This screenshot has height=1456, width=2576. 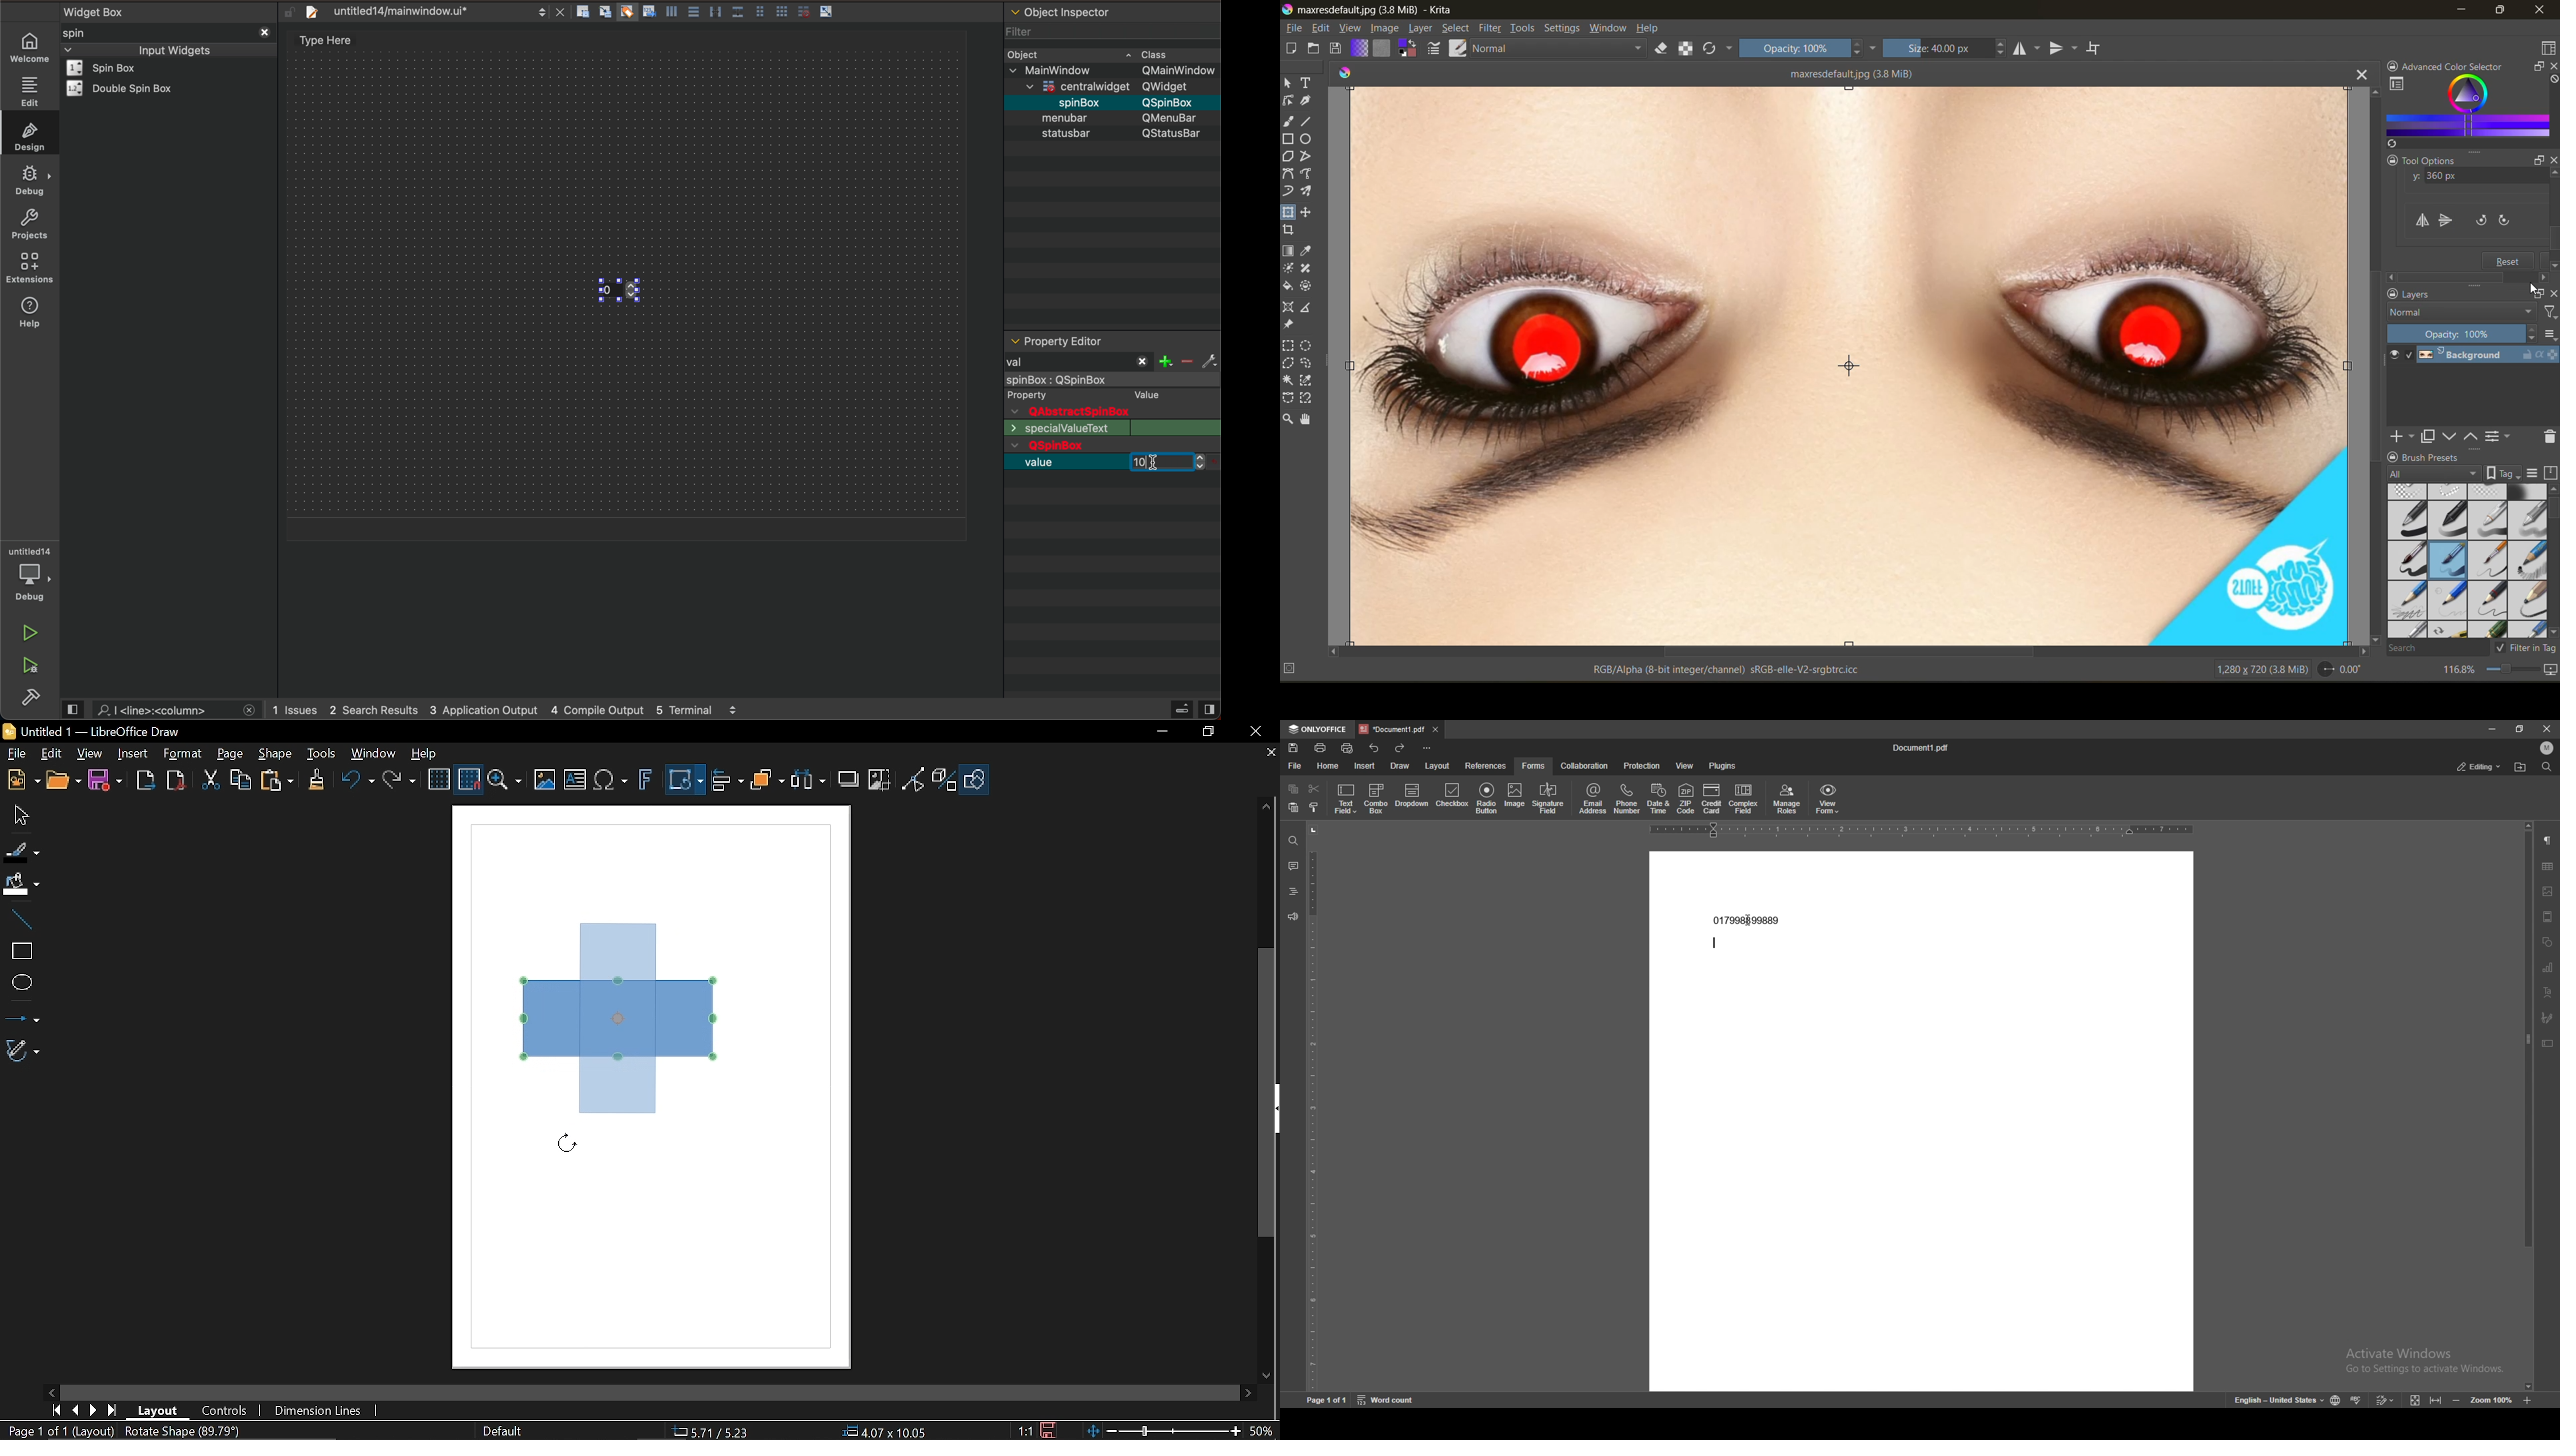 I want to click on Undo, so click(x=355, y=783).